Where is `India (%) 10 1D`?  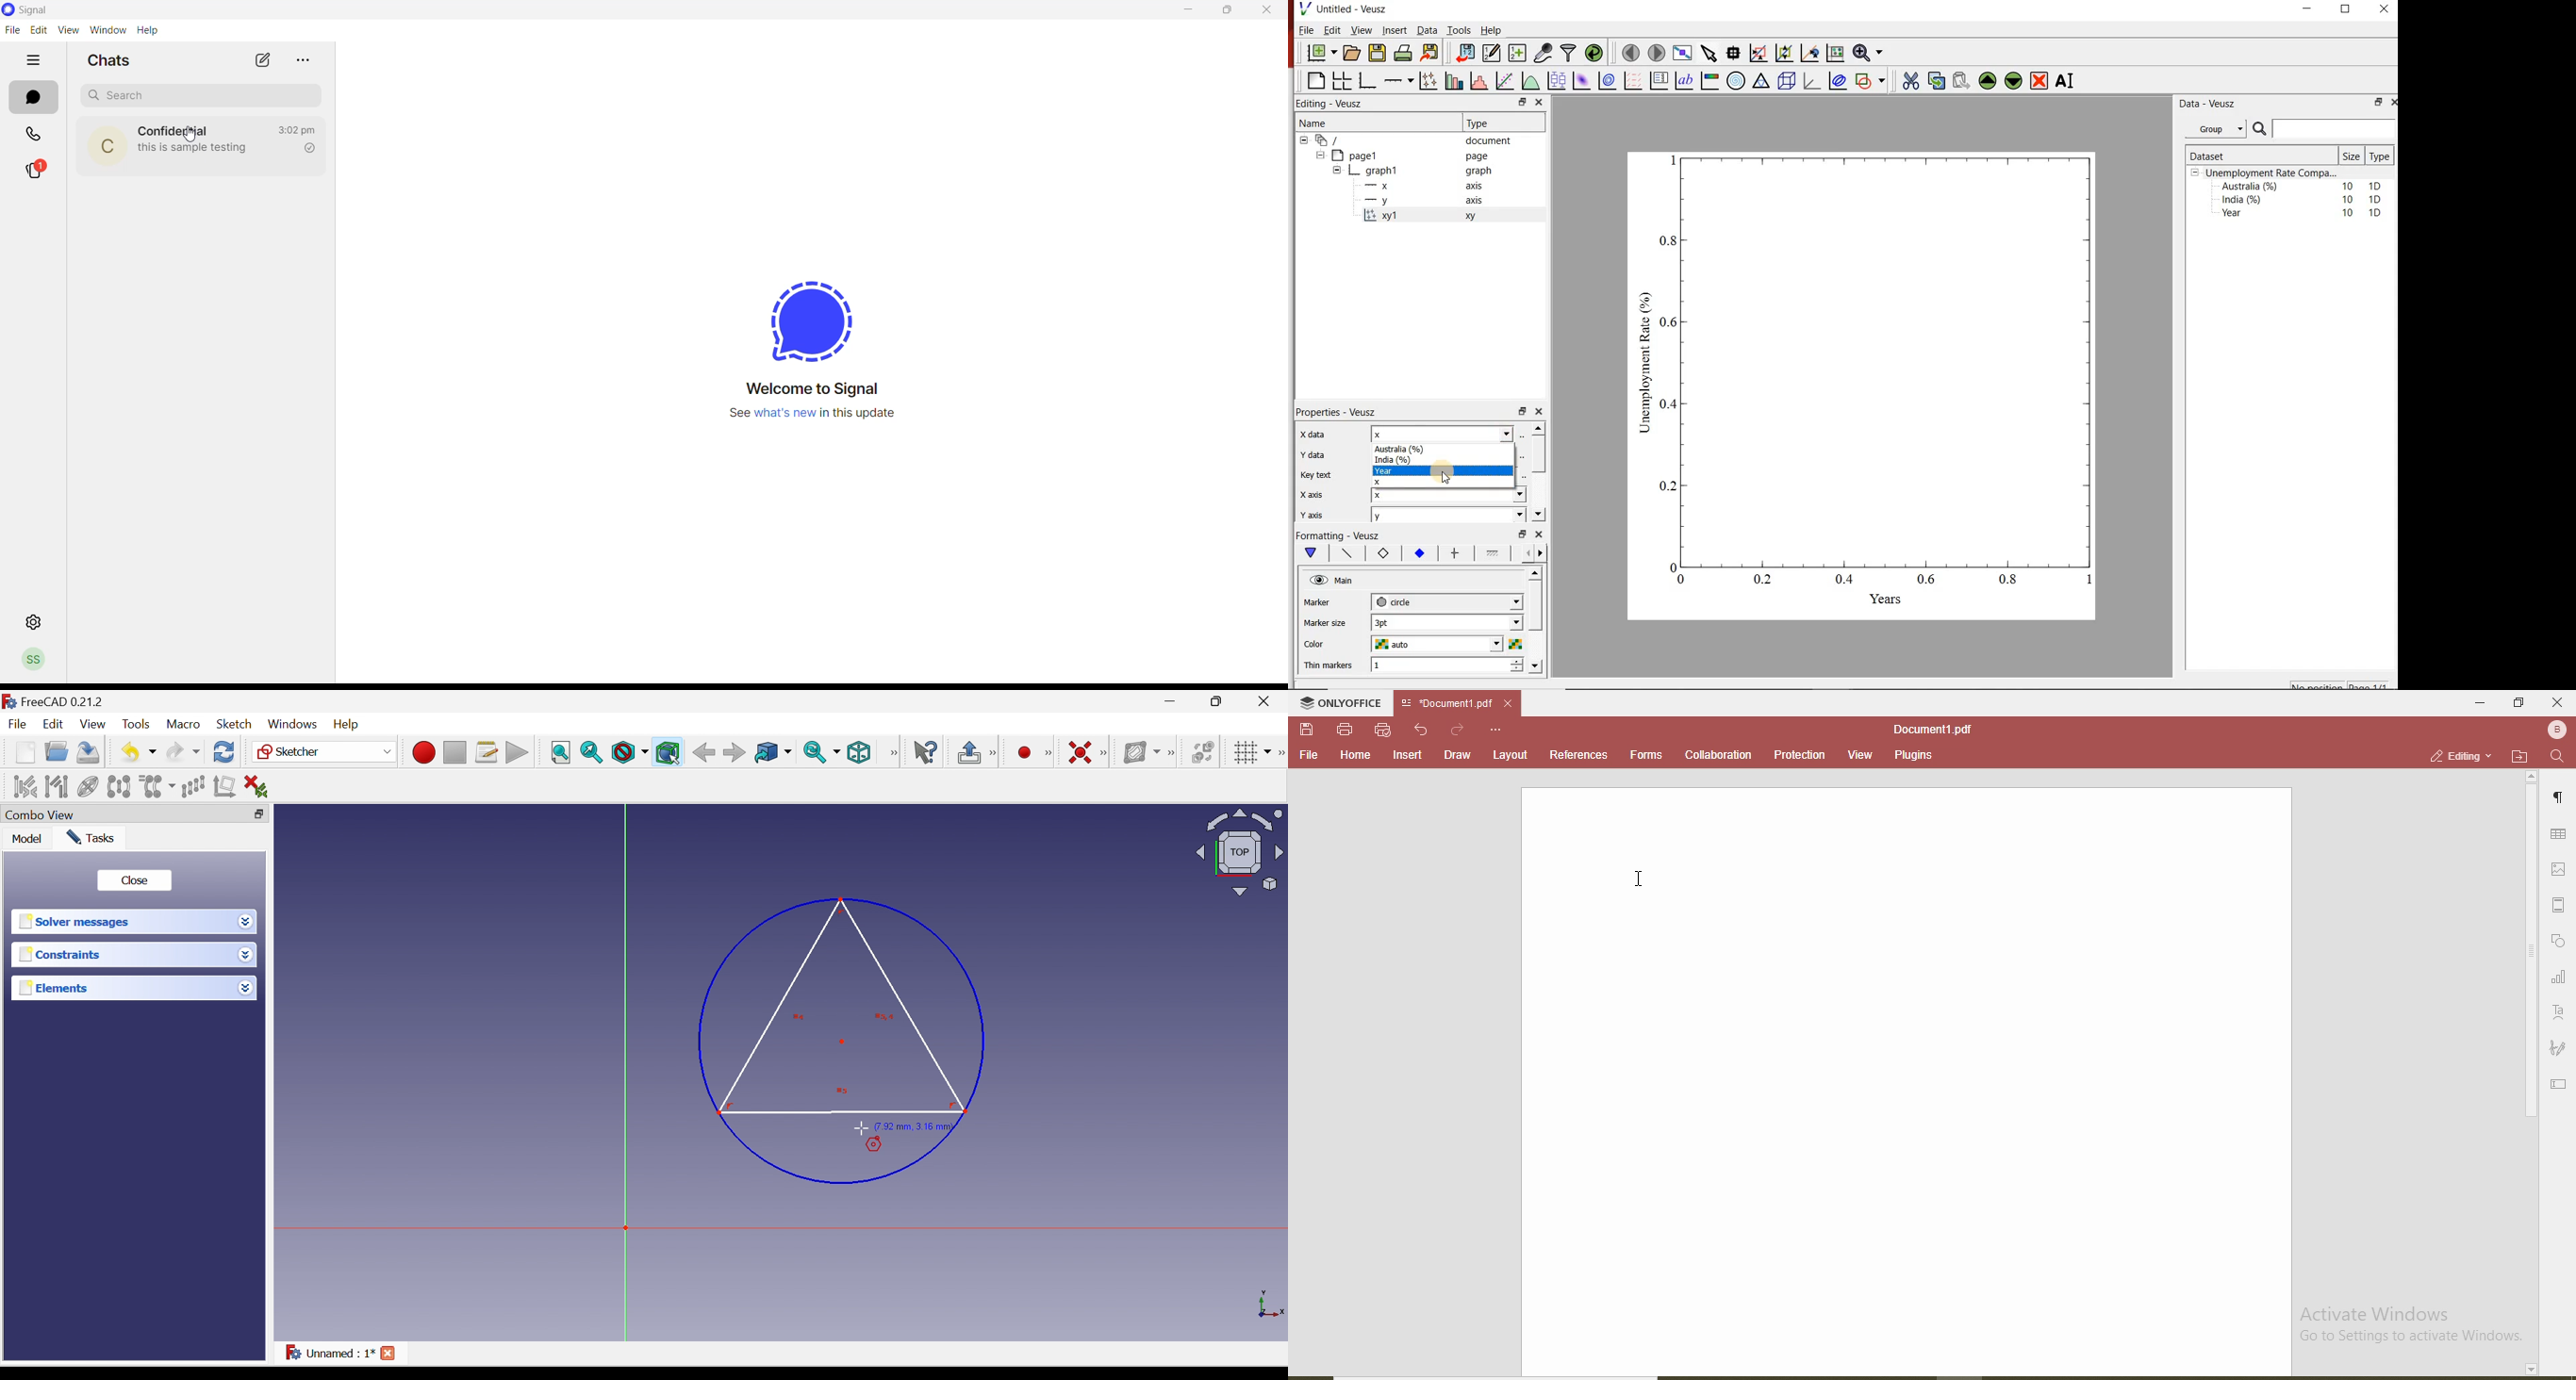 India (%) 10 1D is located at coordinates (2303, 199).